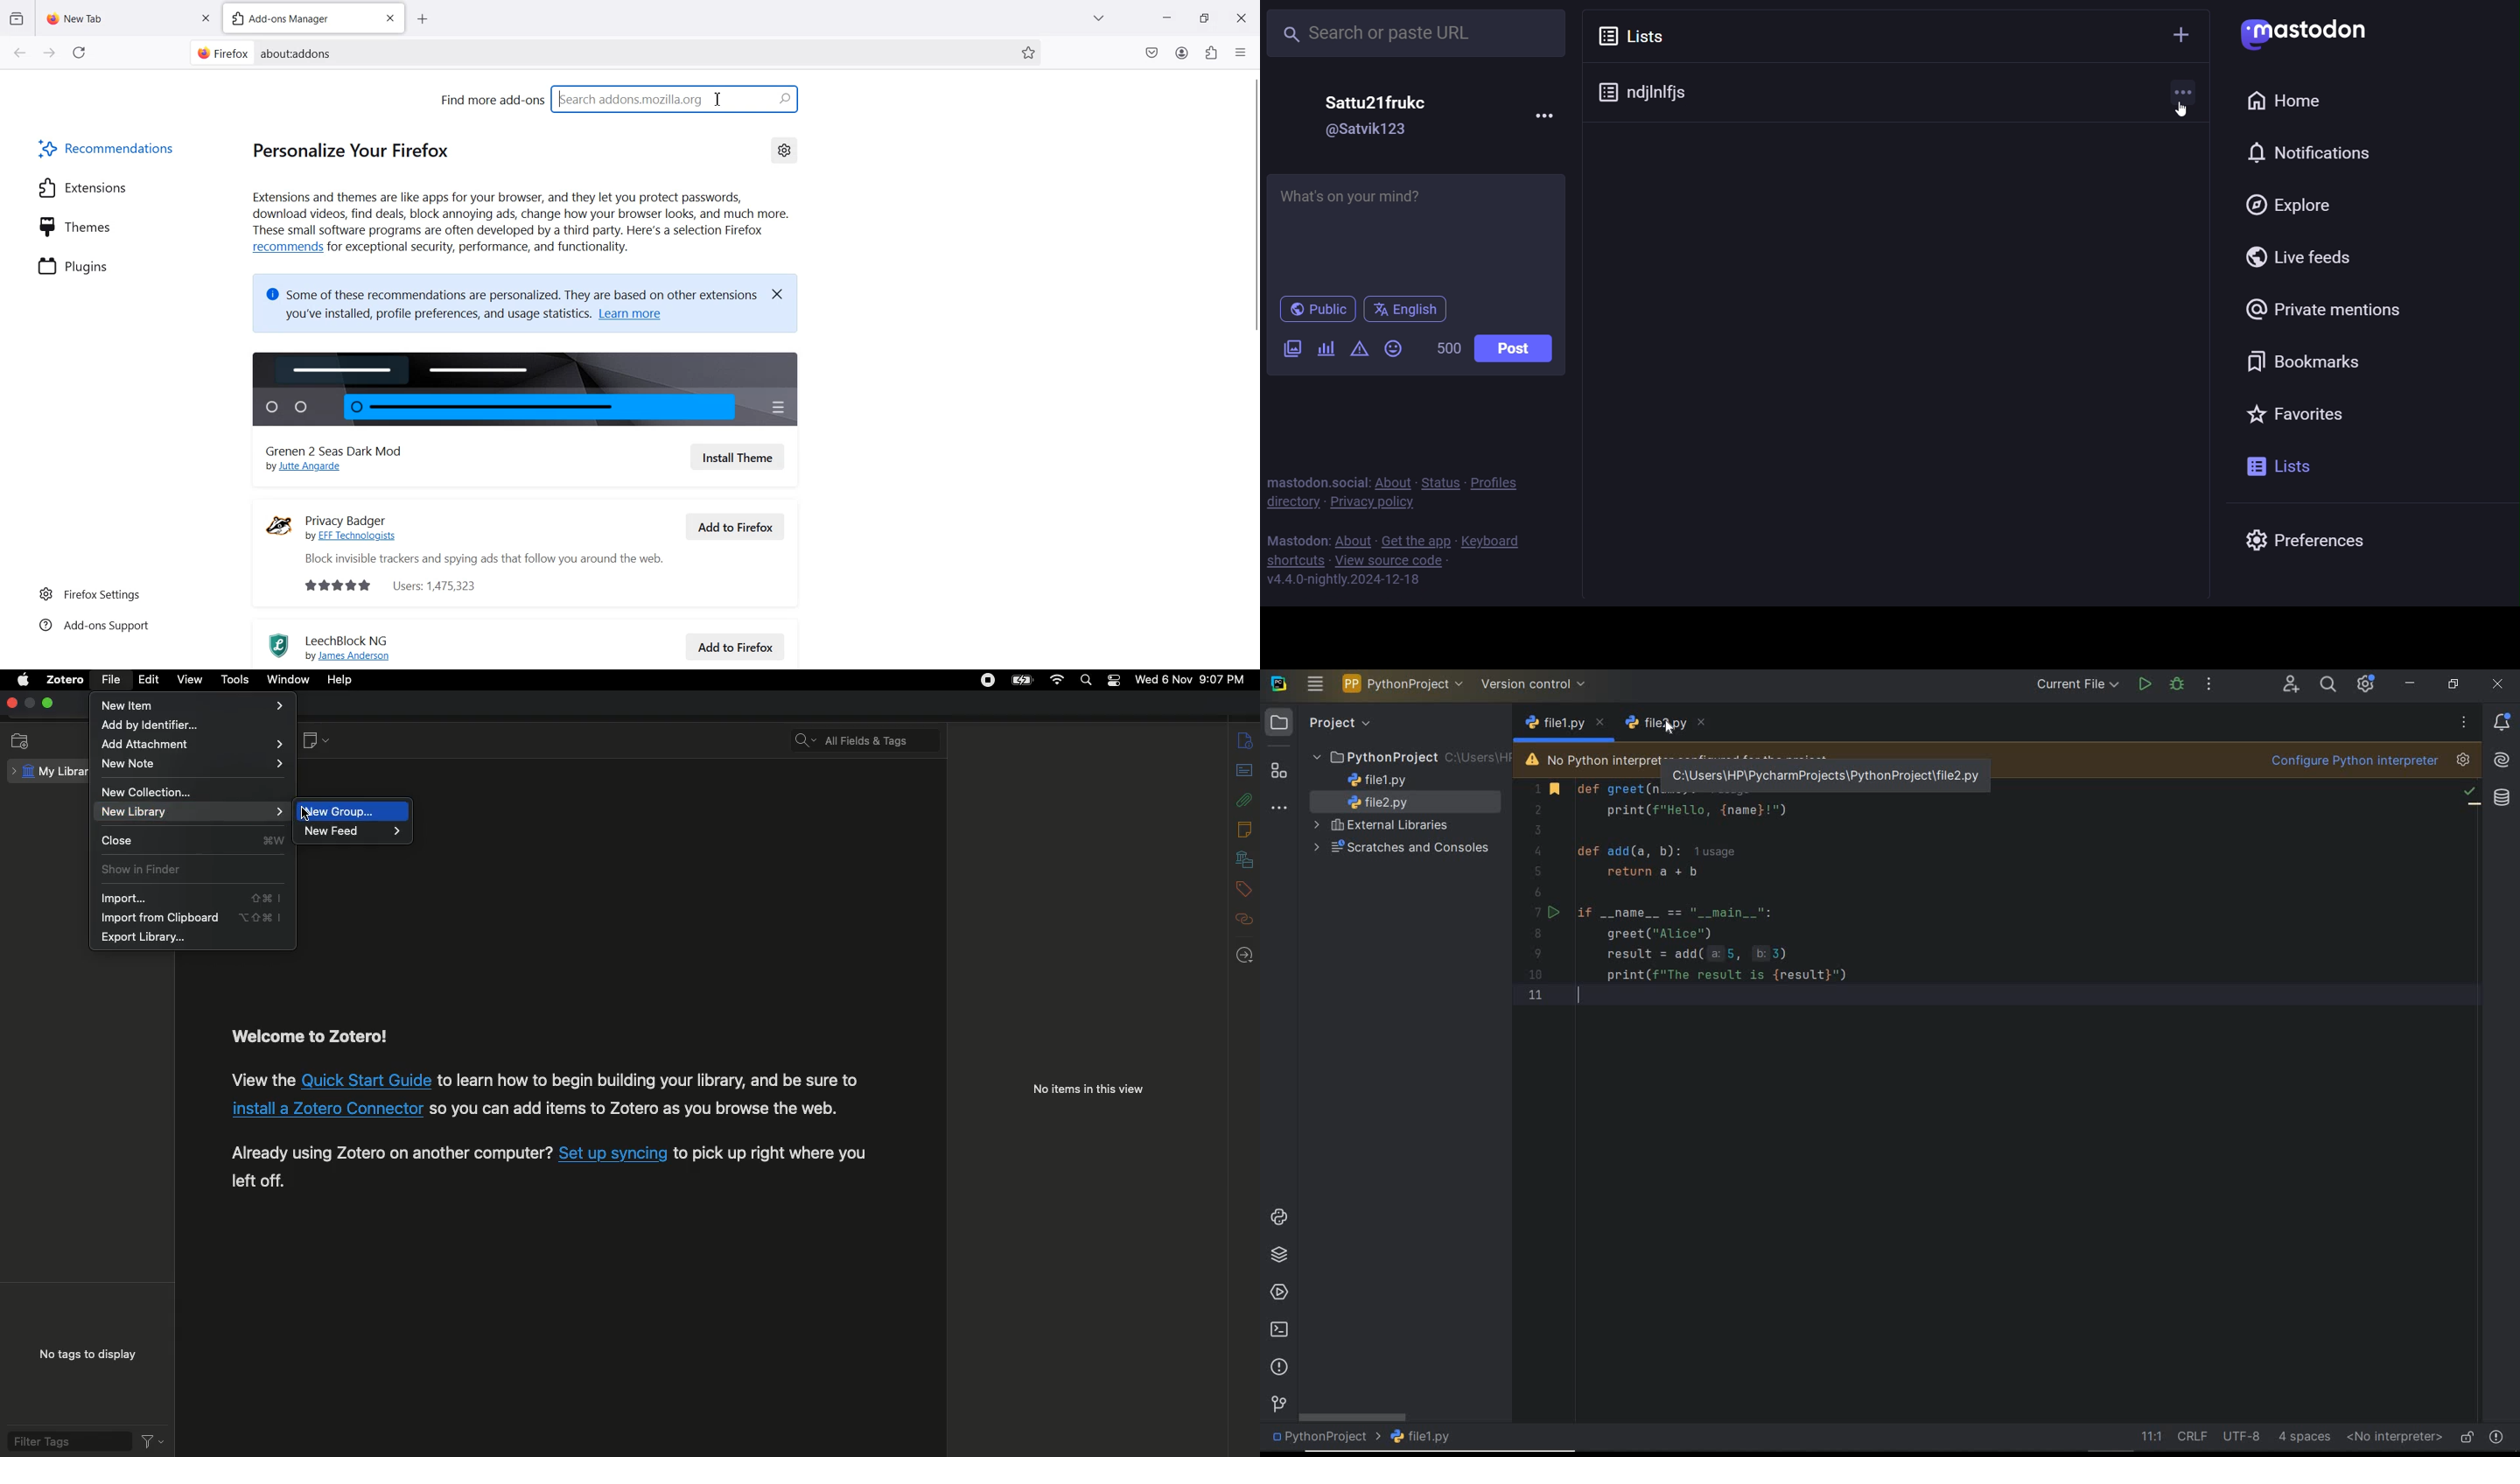  I want to click on for exceptional security, performance, and functionality., so click(488, 249).